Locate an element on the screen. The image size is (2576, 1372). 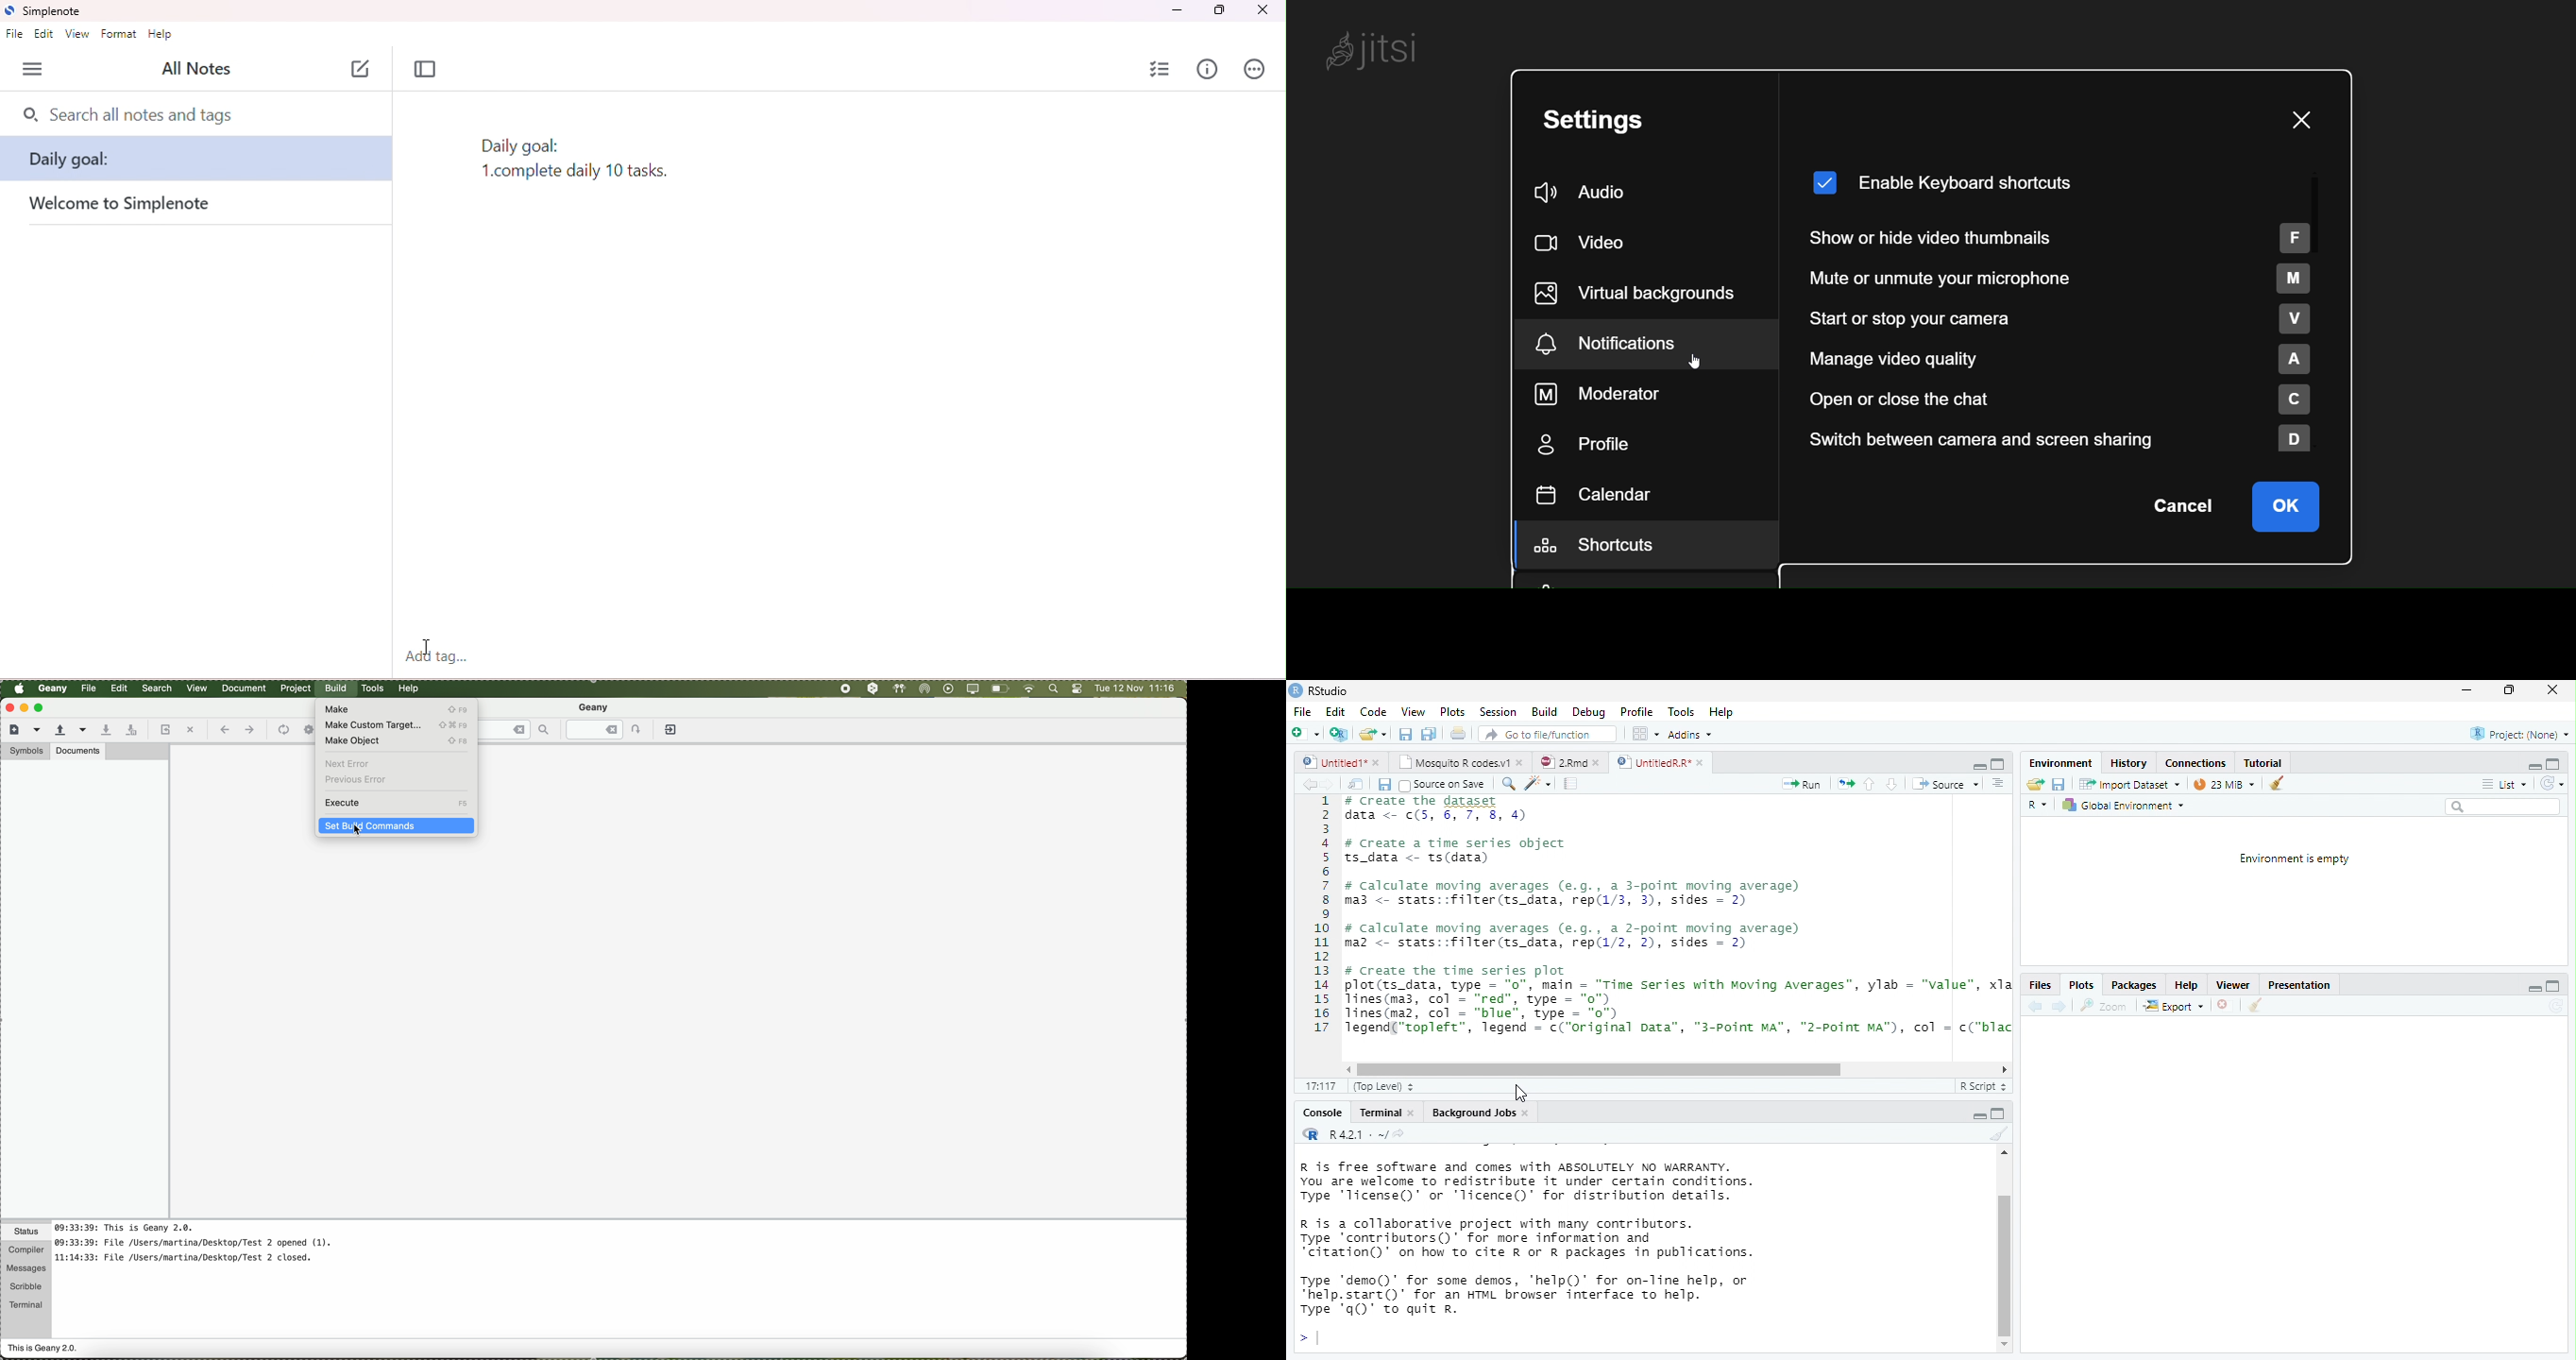
Project: (None) is located at coordinates (2520, 735).